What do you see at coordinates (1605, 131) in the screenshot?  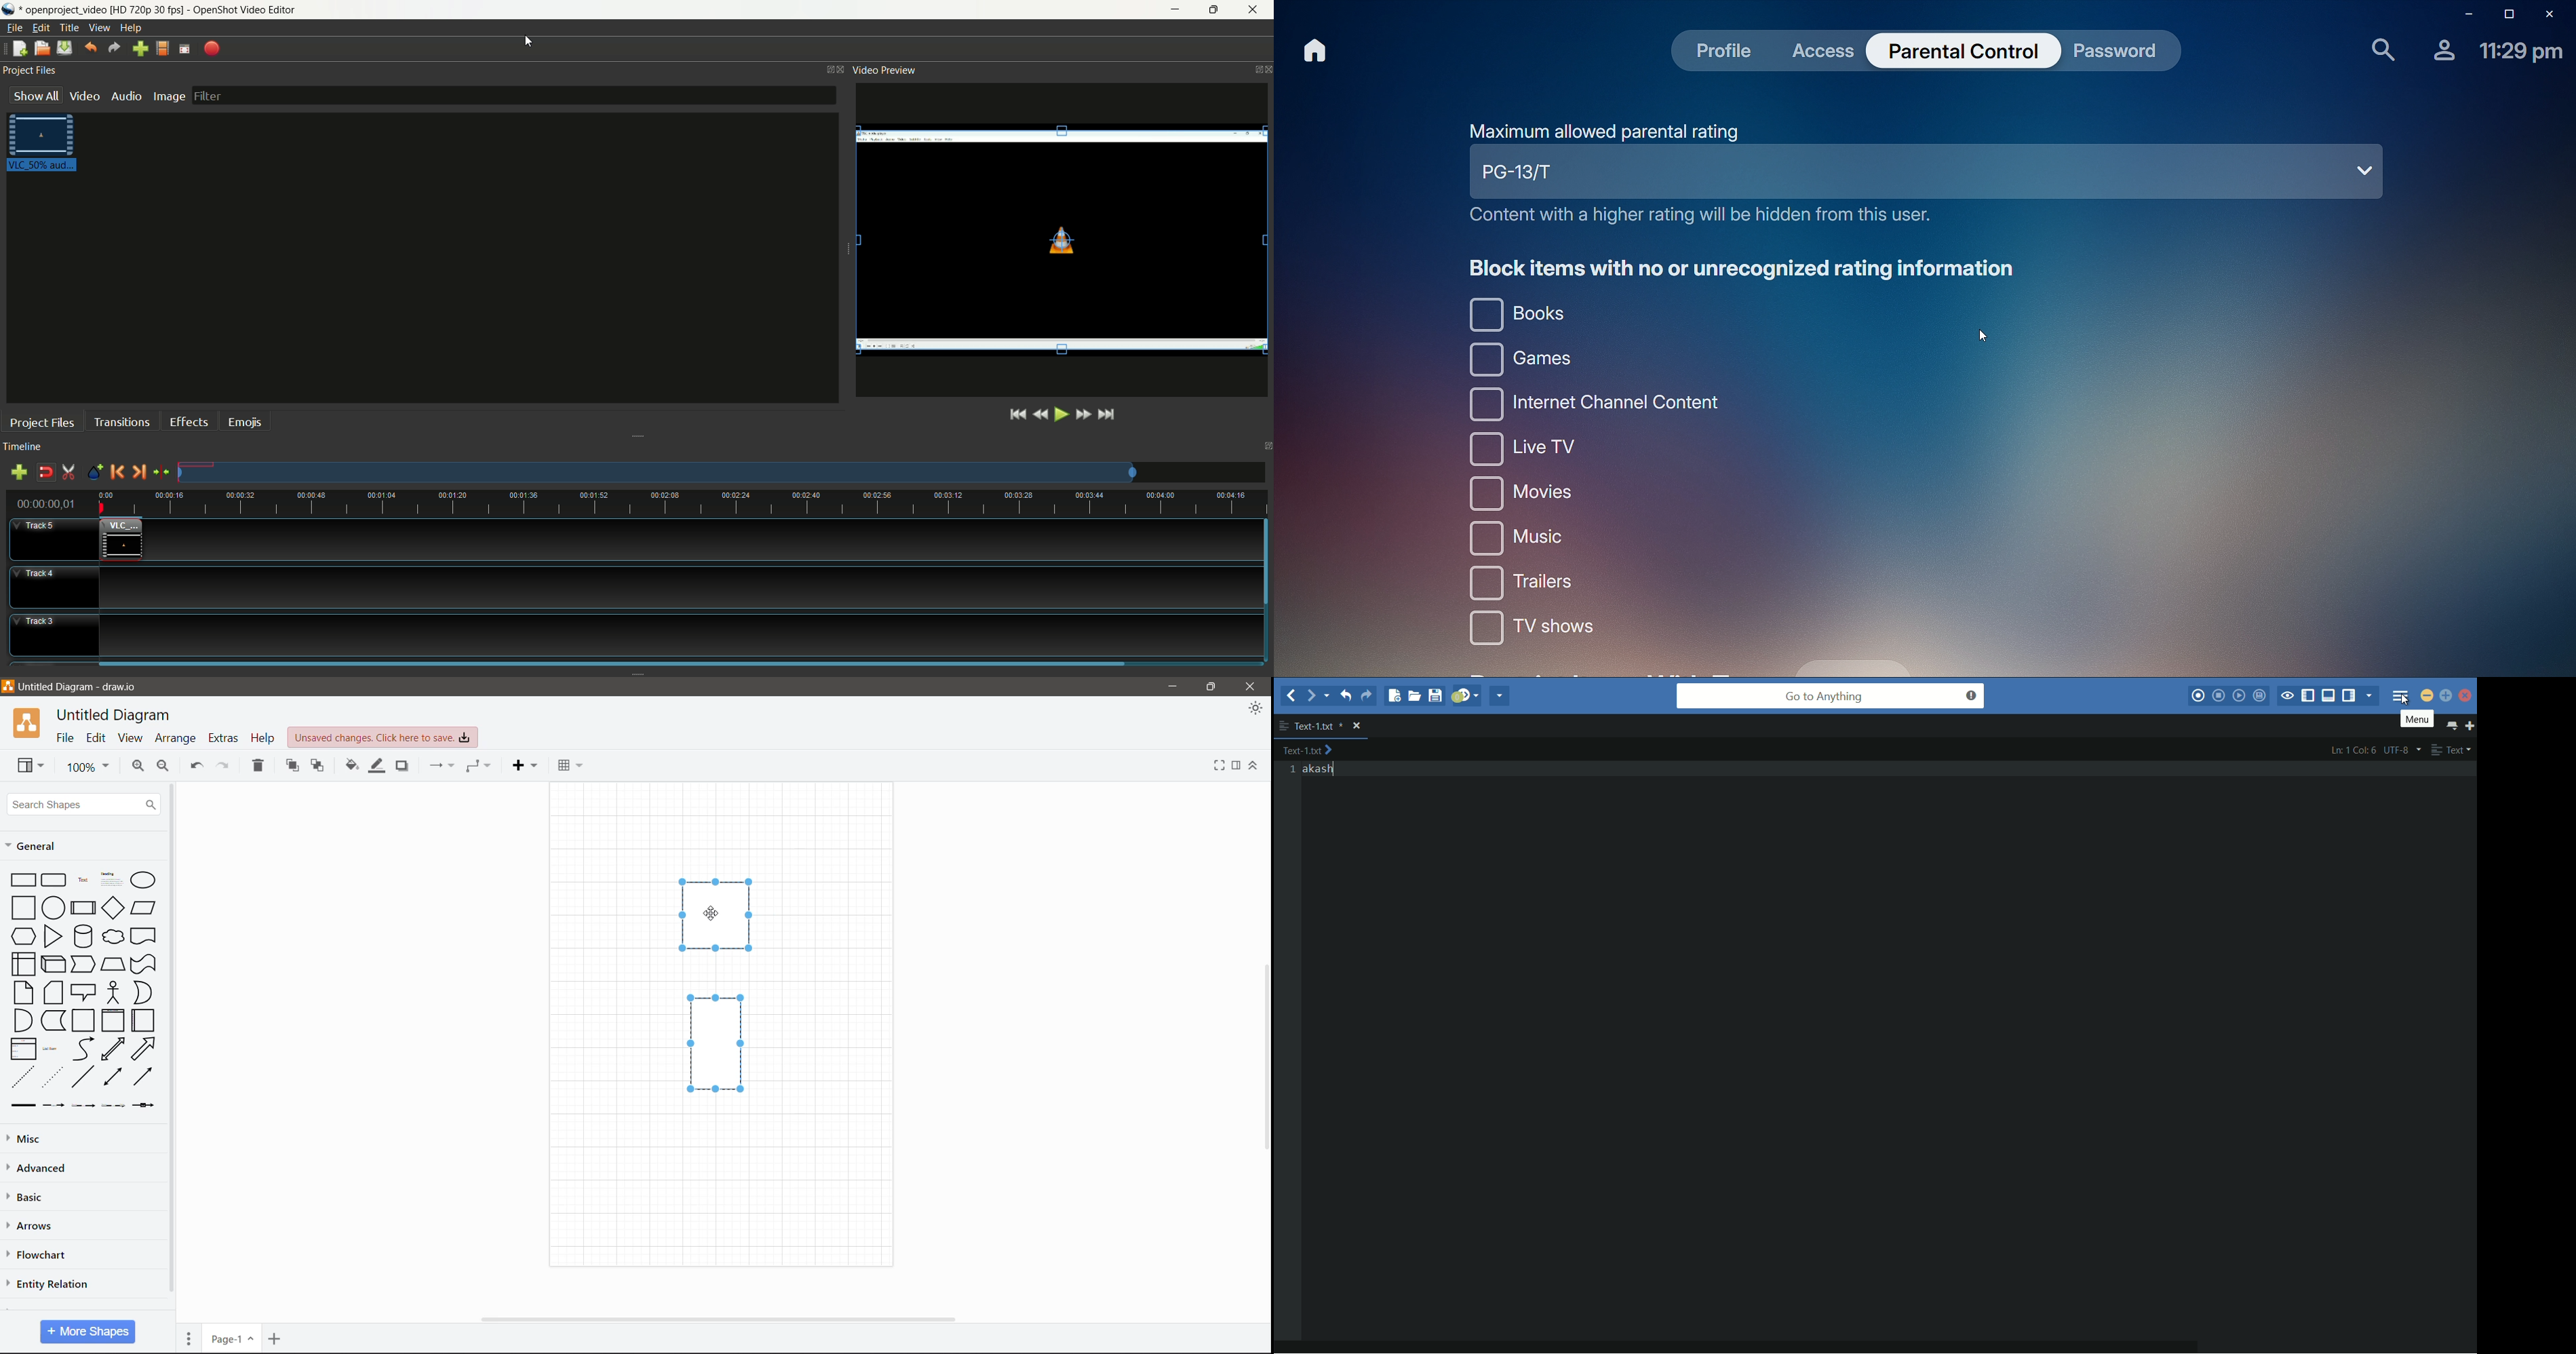 I see `Maximum  allowed parental rating` at bounding box center [1605, 131].